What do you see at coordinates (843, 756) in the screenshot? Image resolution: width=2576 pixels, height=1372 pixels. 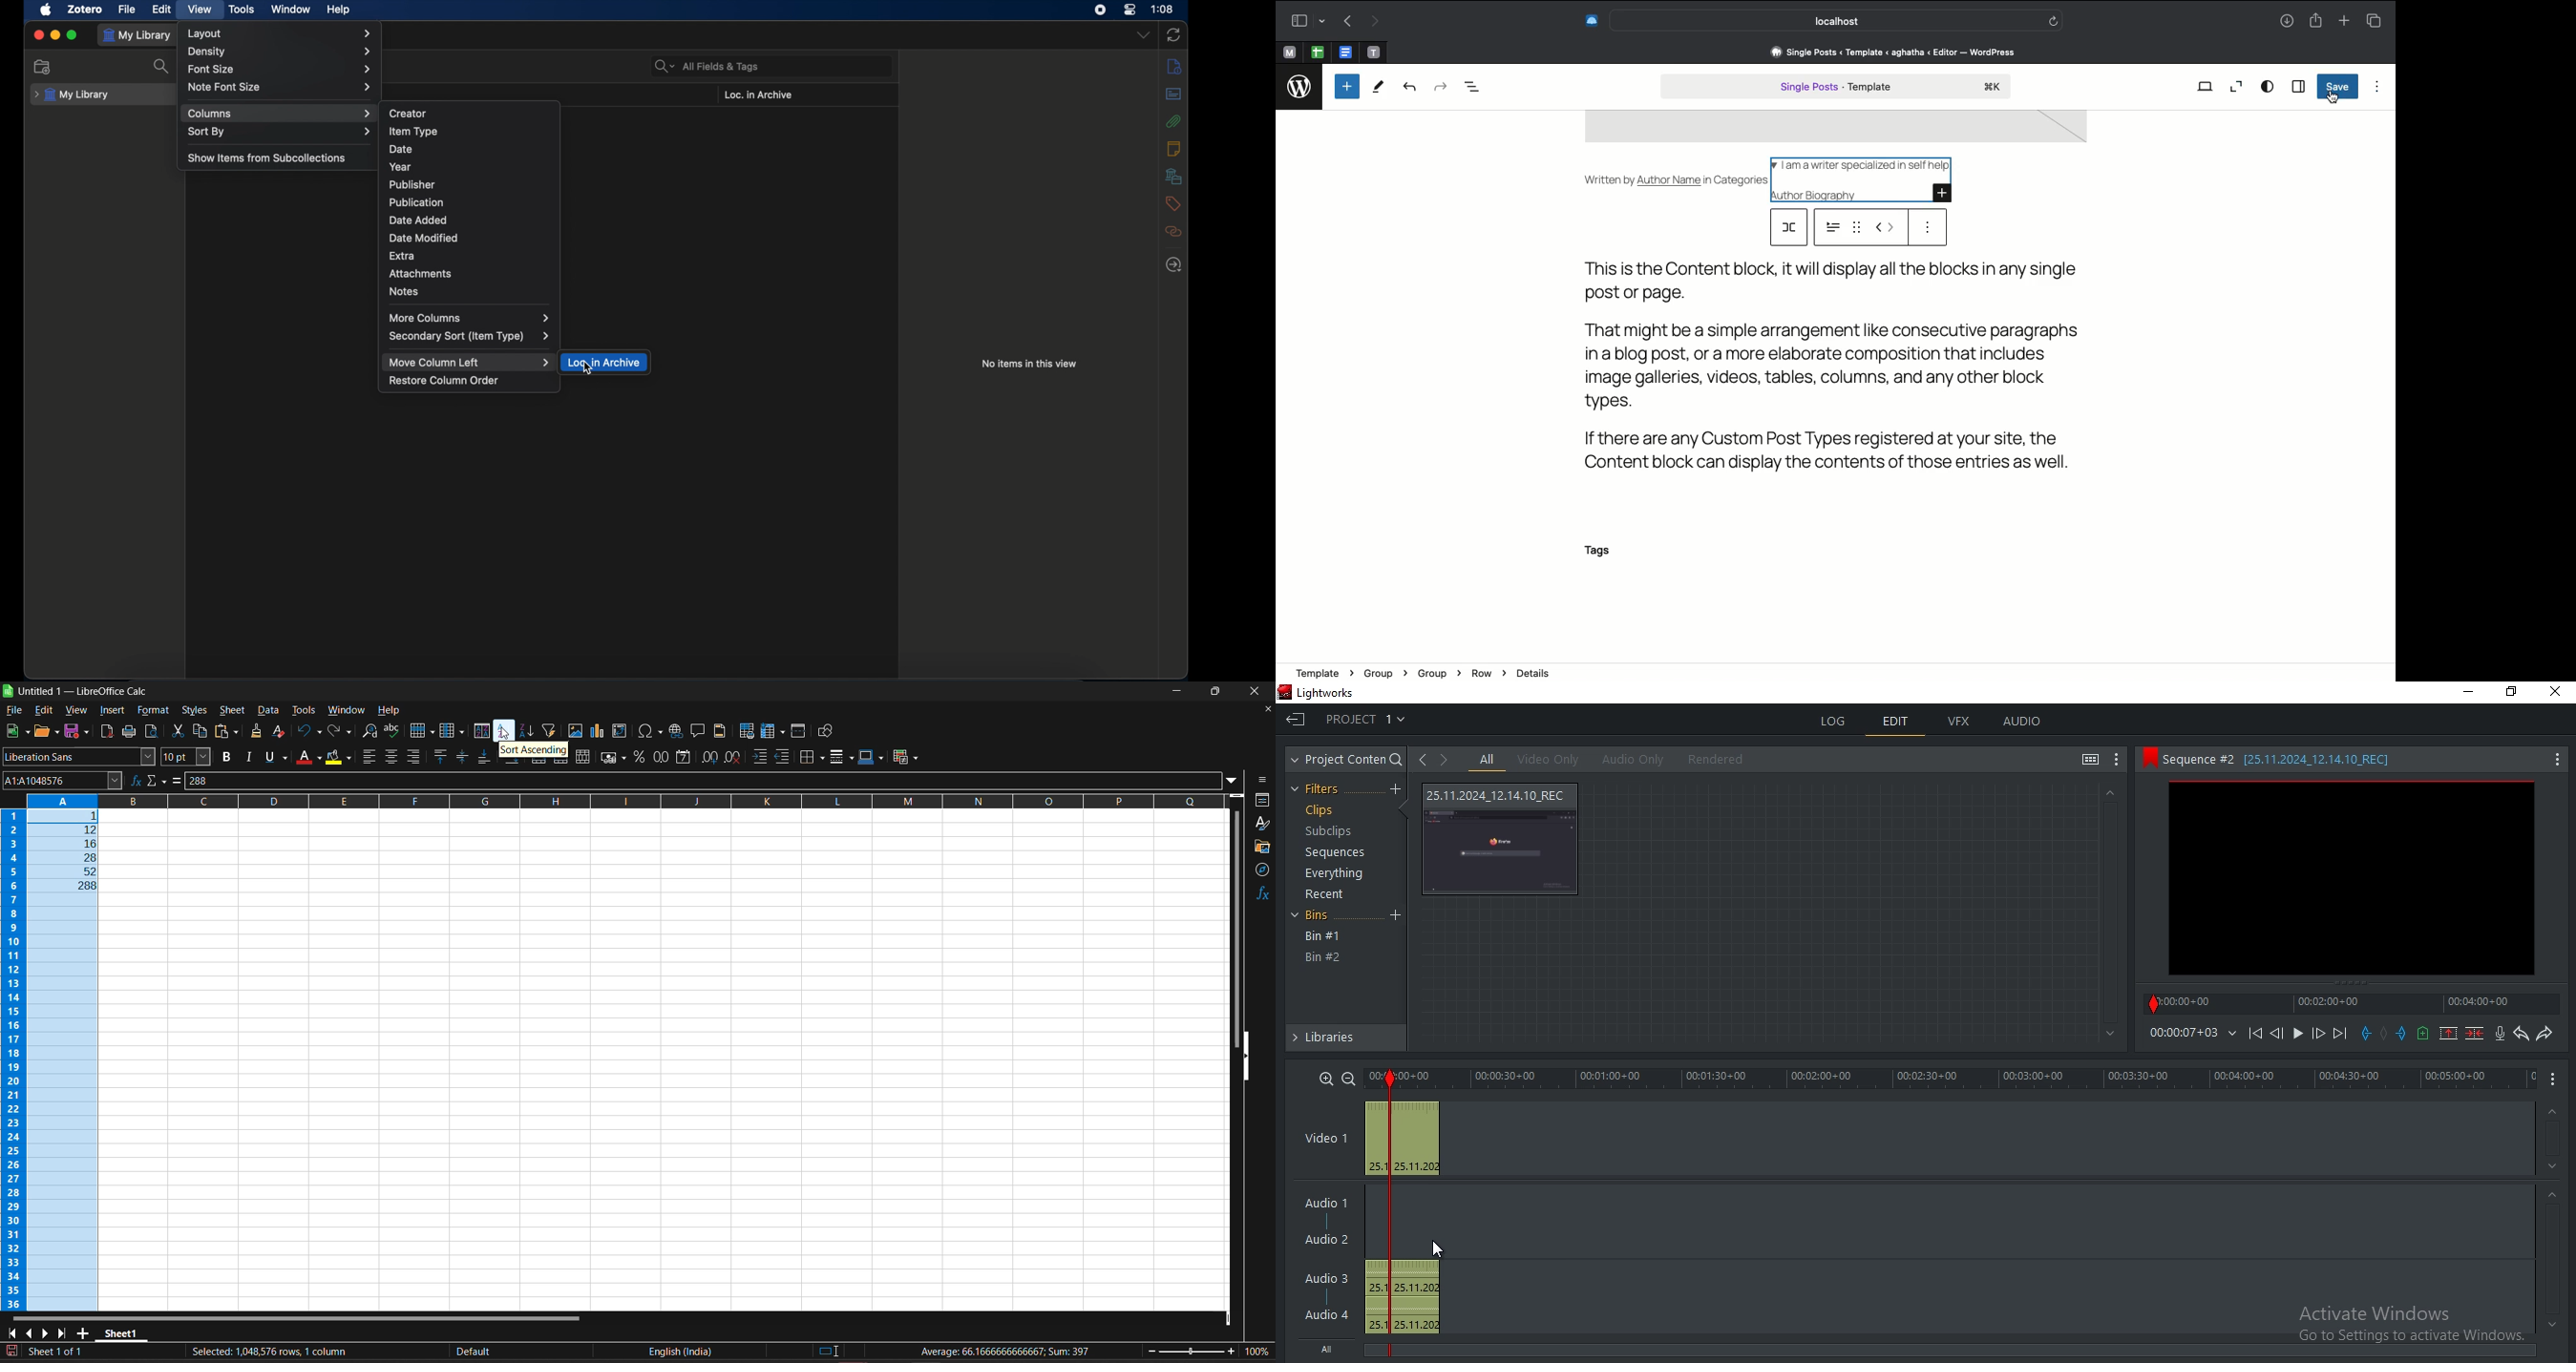 I see `border style` at bounding box center [843, 756].